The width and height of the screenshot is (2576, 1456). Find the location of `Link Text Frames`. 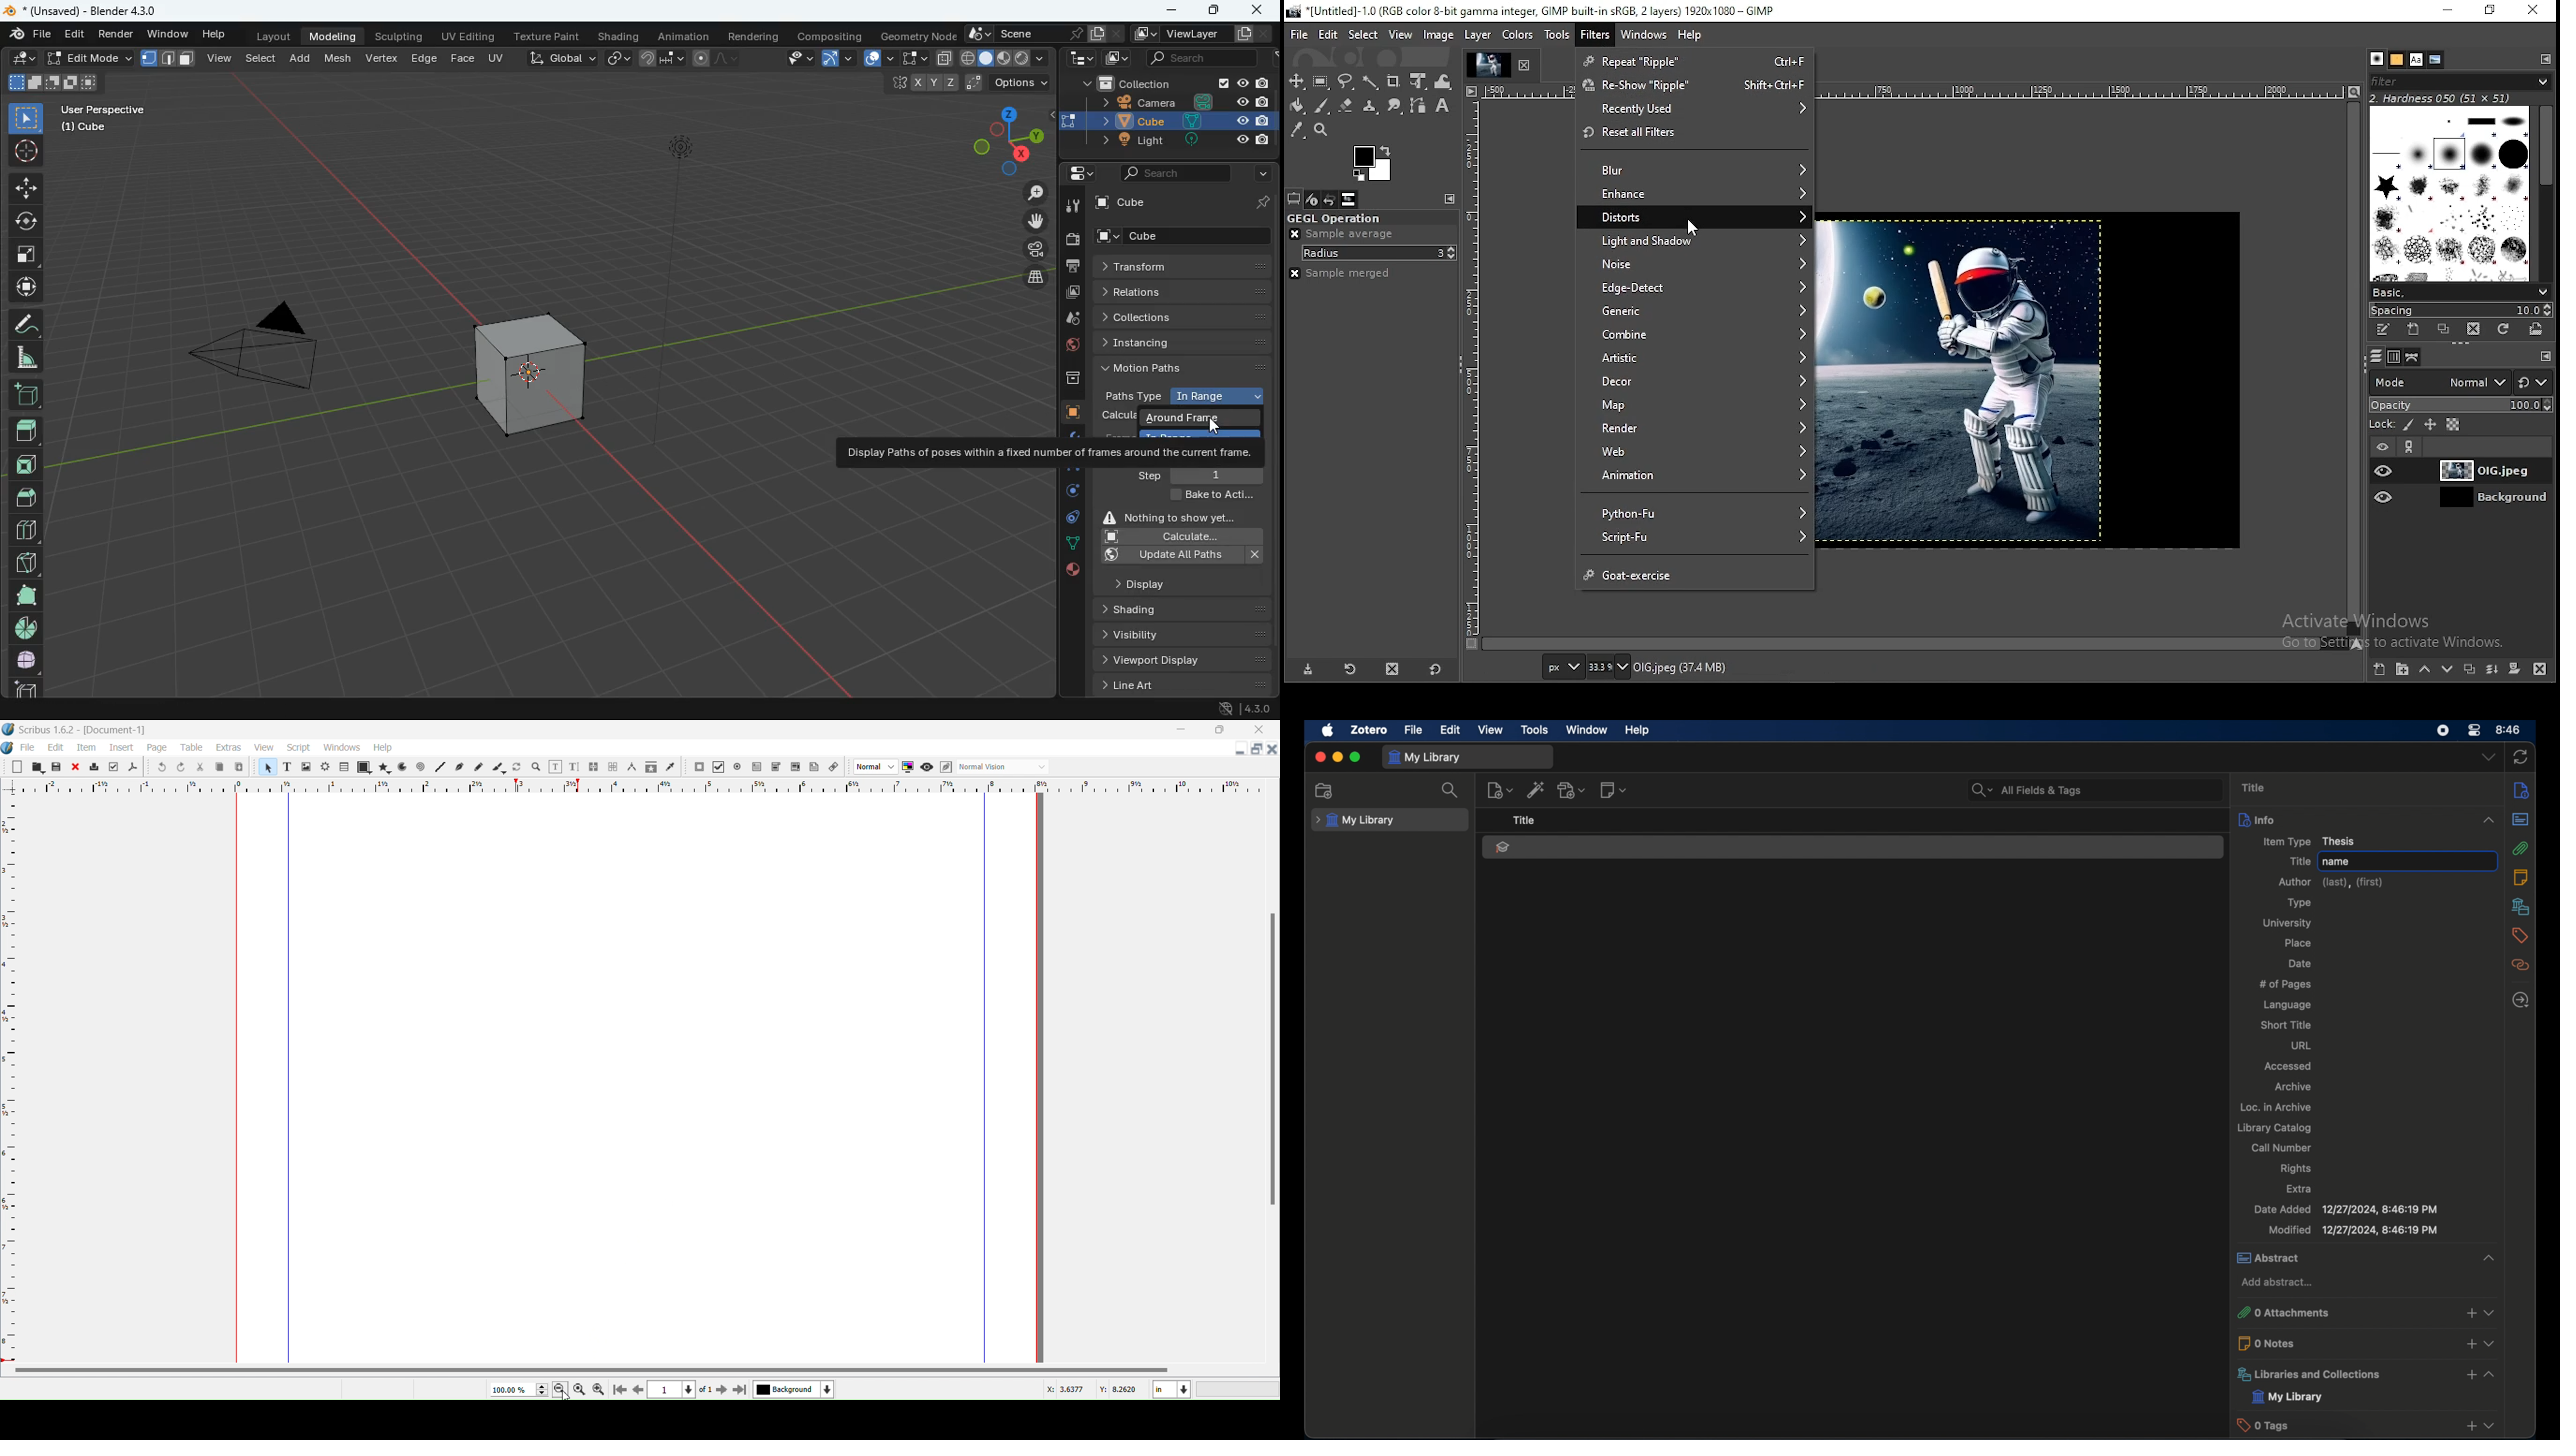

Link Text Frames is located at coordinates (593, 767).